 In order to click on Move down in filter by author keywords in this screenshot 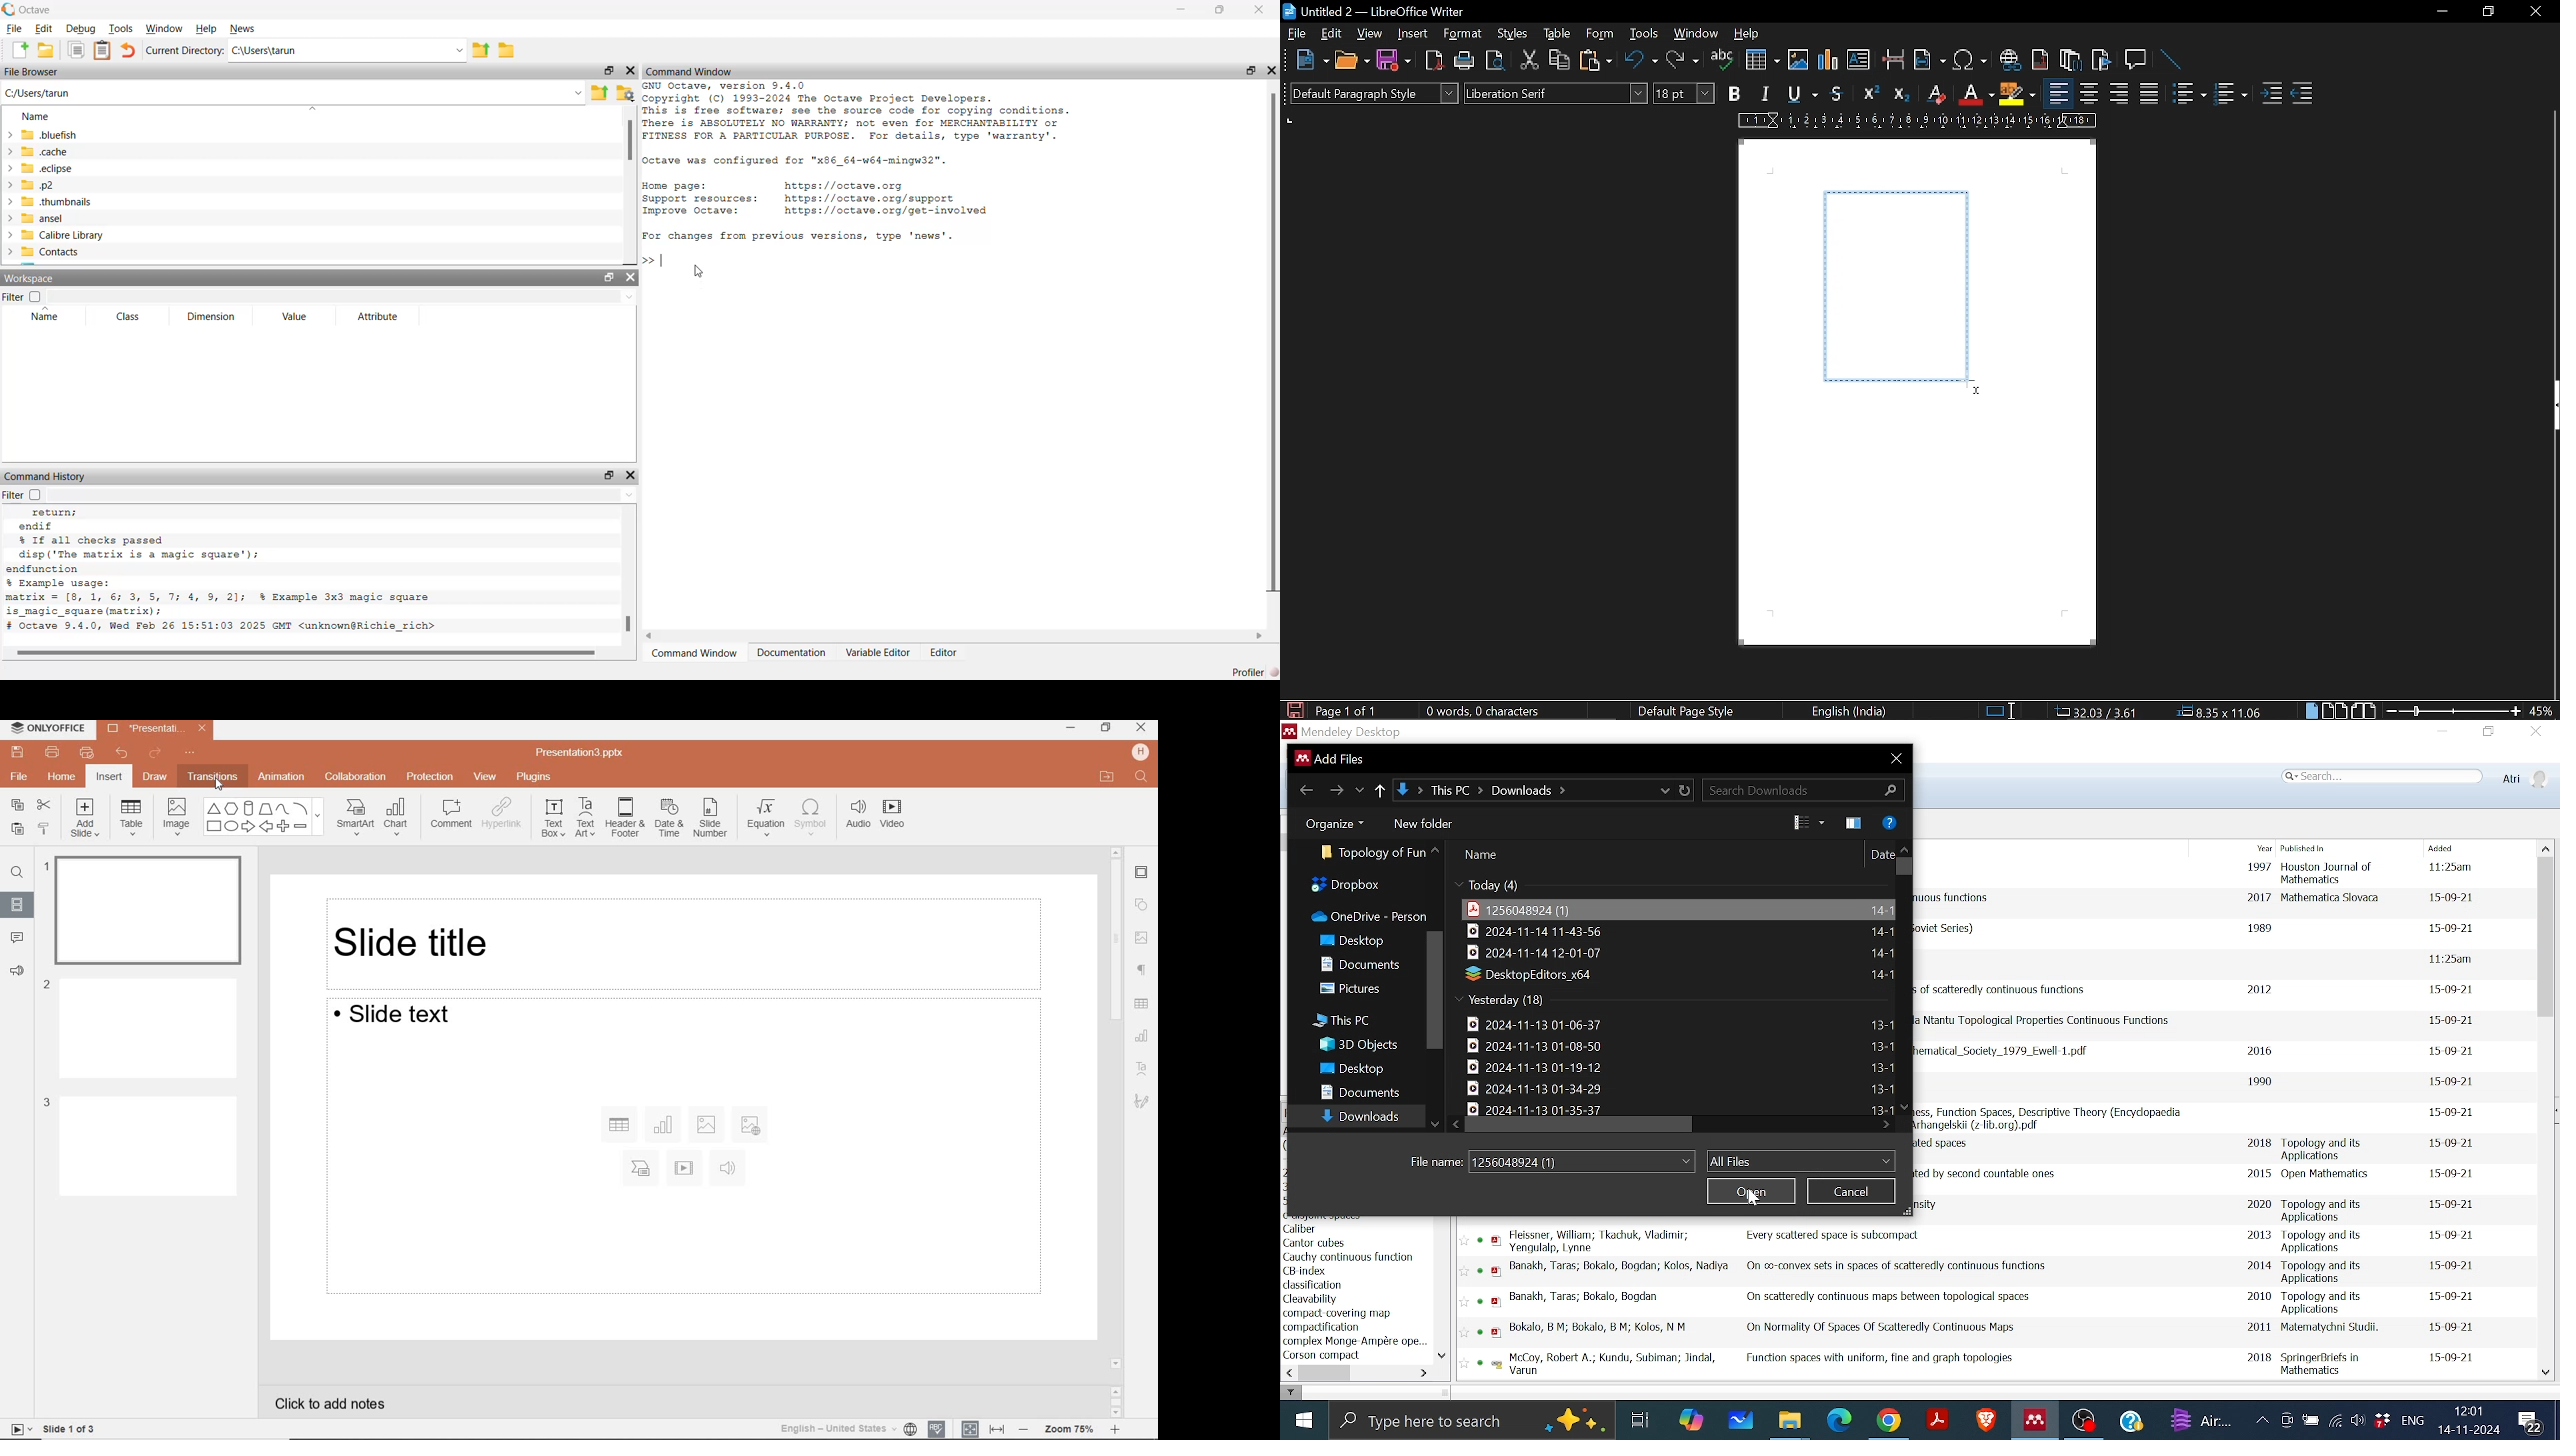, I will do `click(1439, 1356)`.